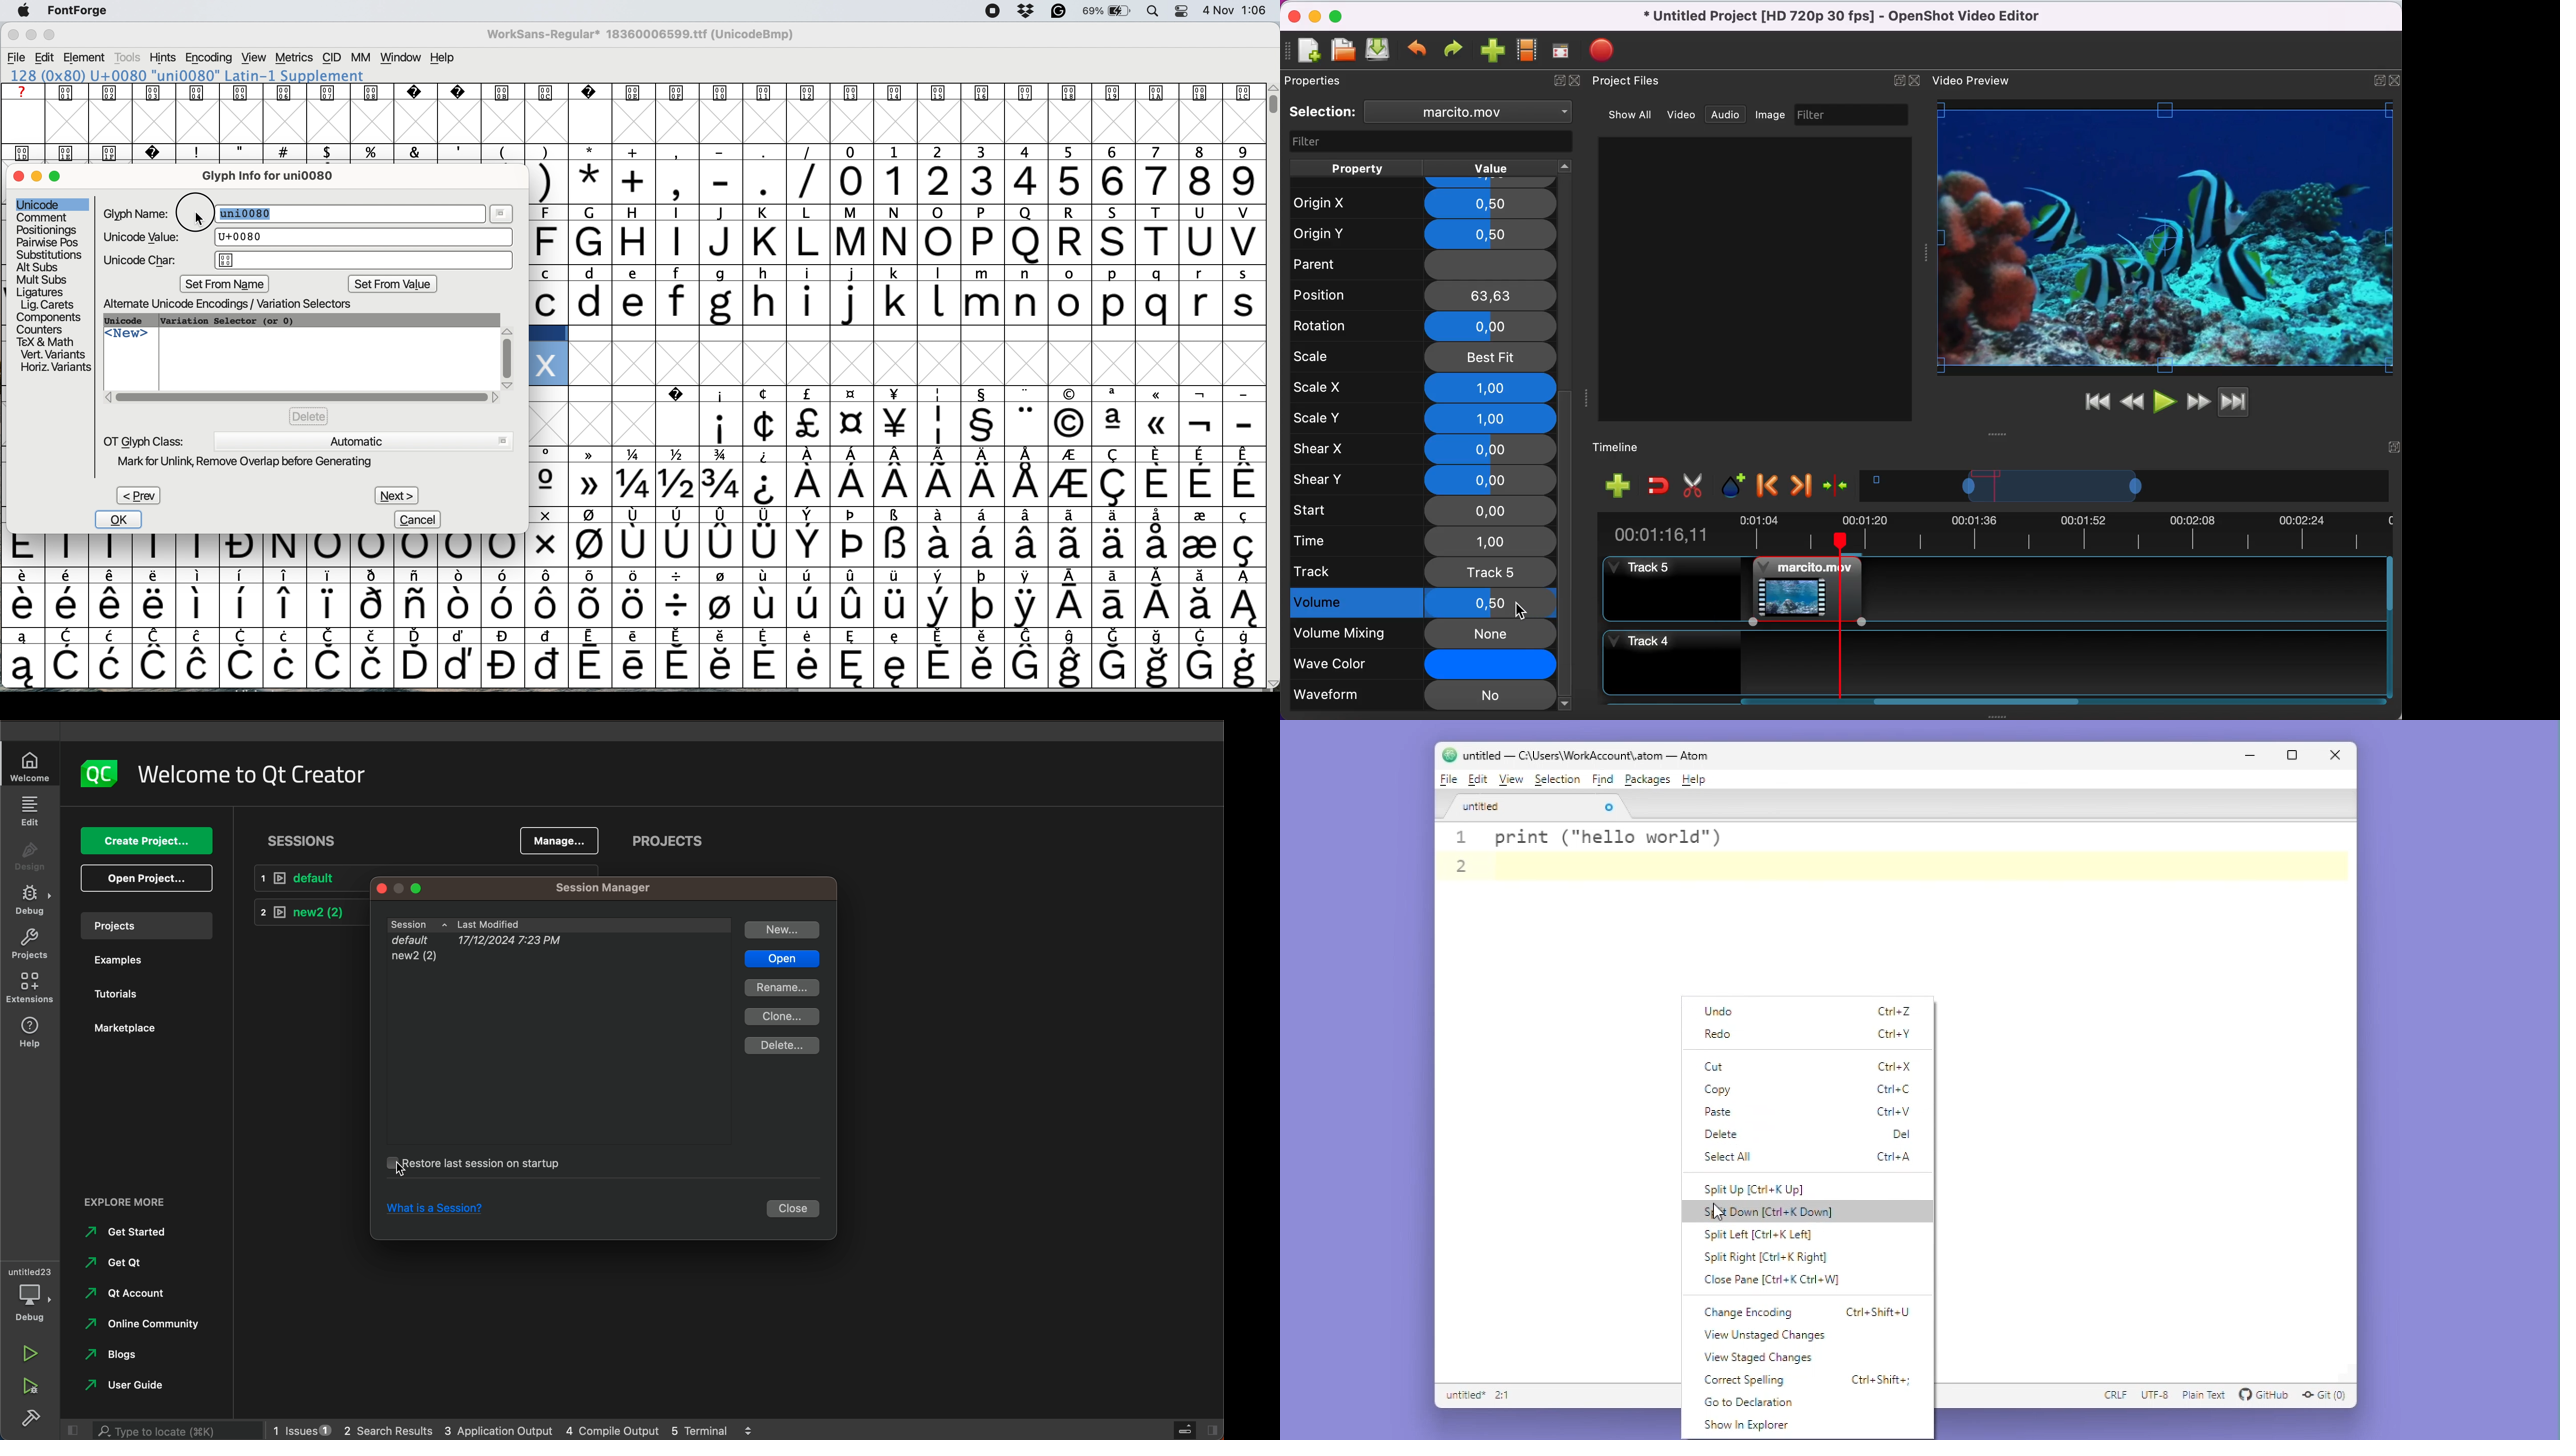 This screenshot has width=2576, height=1456. What do you see at coordinates (1774, 115) in the screenshot?
I see `image` at bounding box center [1774, 115].